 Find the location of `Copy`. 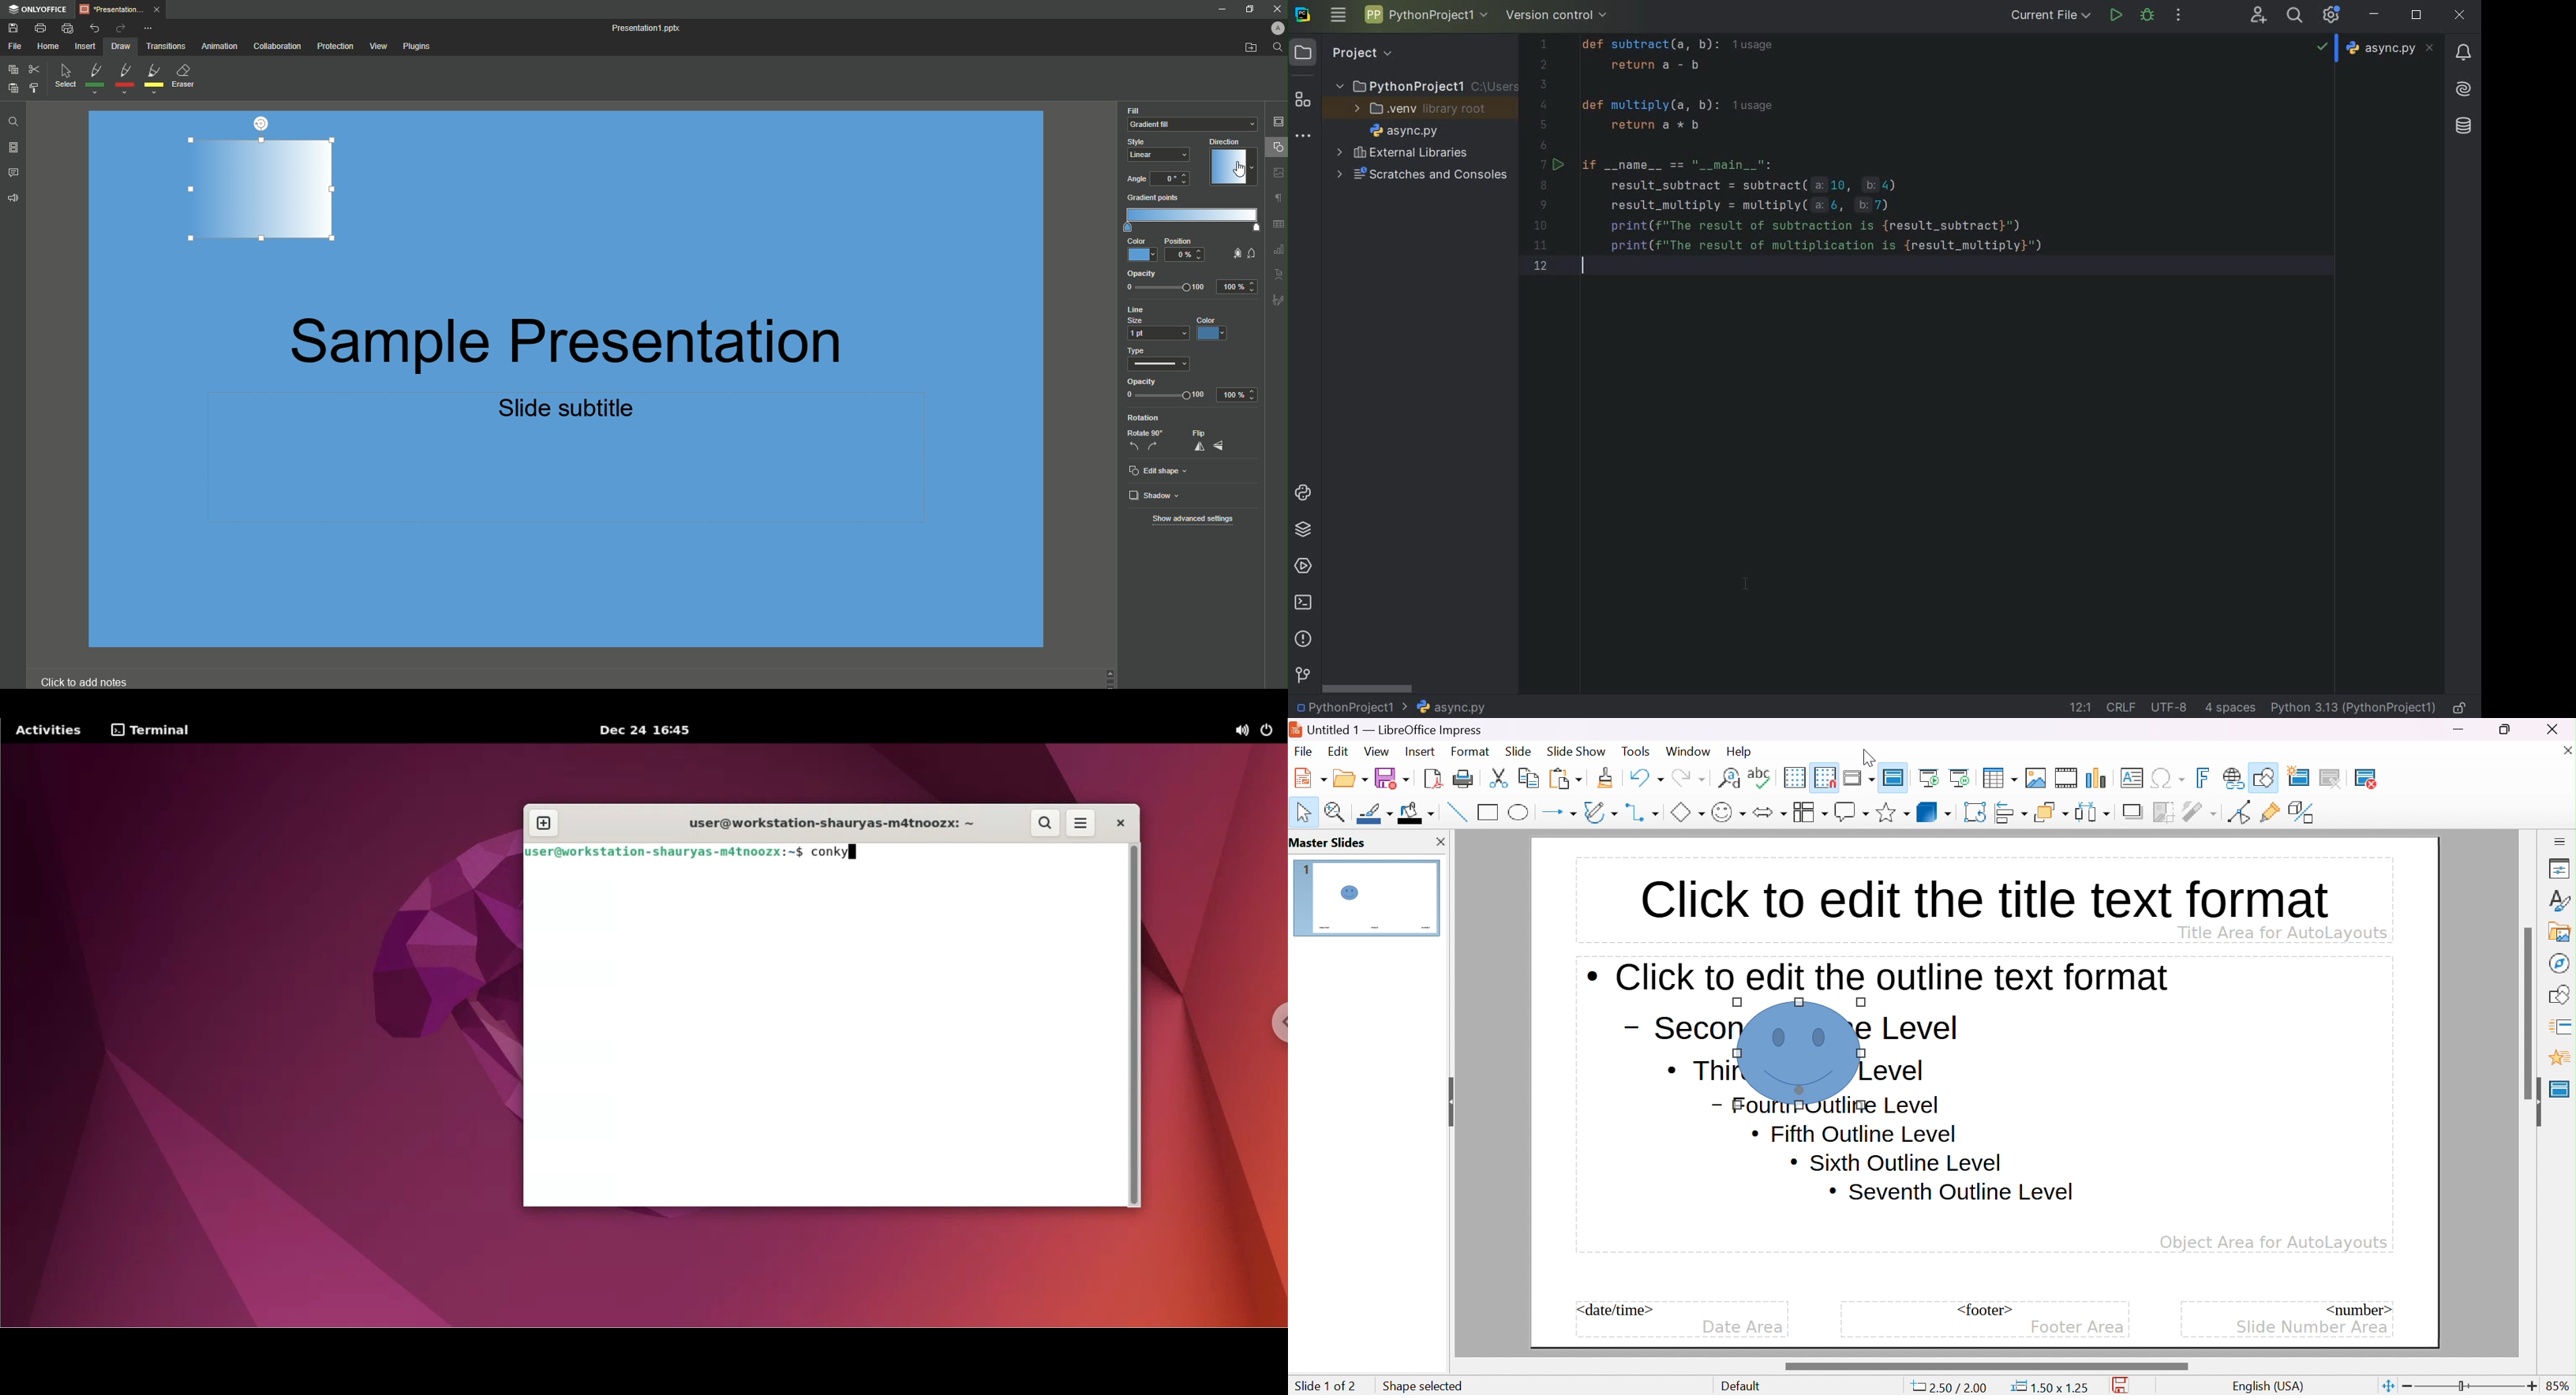

Copy is located at coordinates (11, 70).